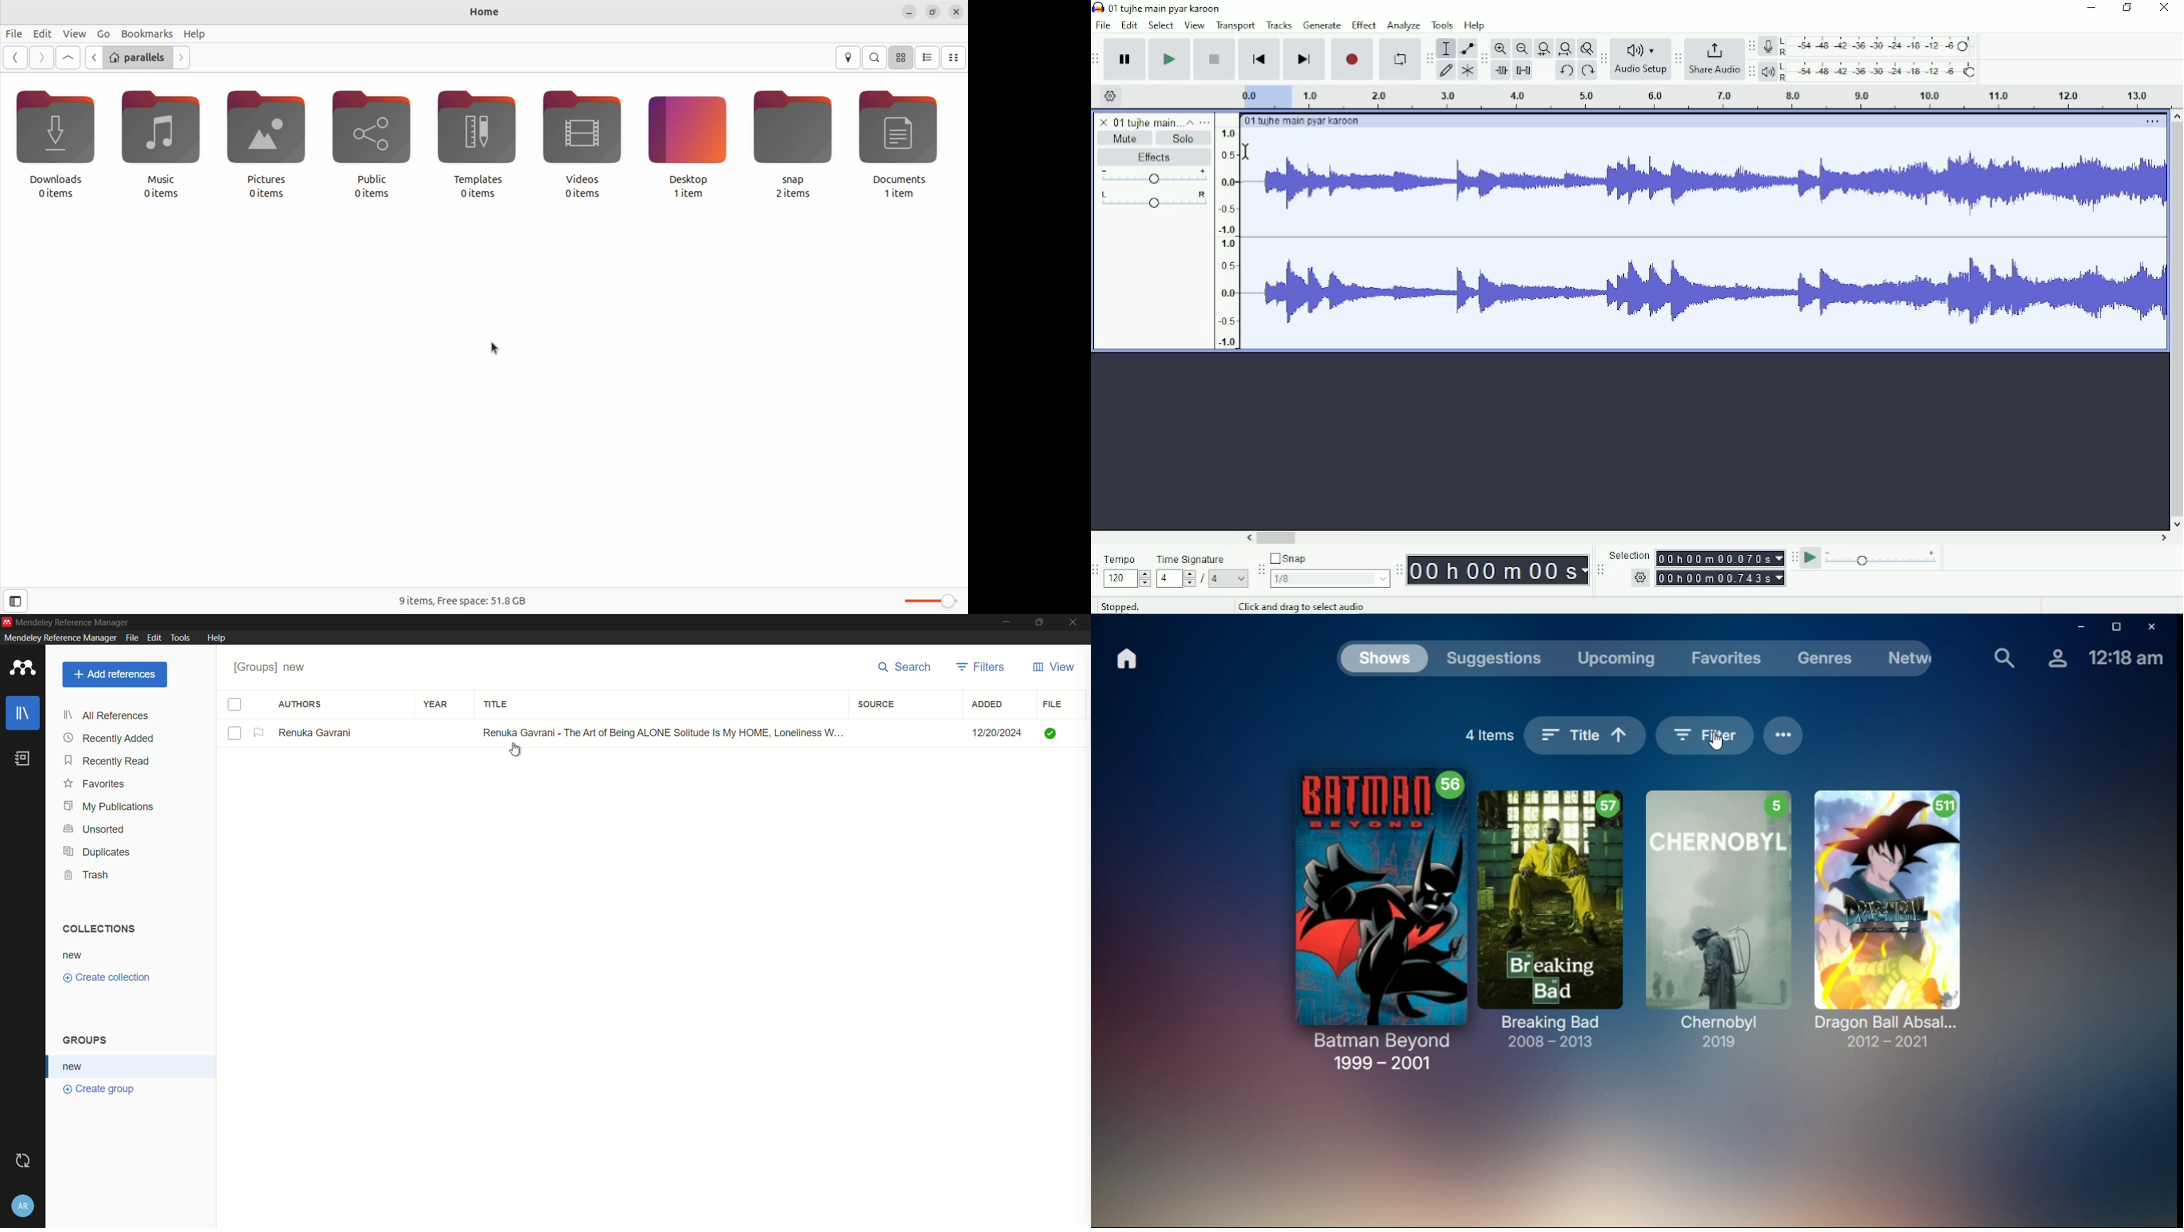  Describe the element at coordinates (181, 638) in the screenshot. I see `tools` at that location.